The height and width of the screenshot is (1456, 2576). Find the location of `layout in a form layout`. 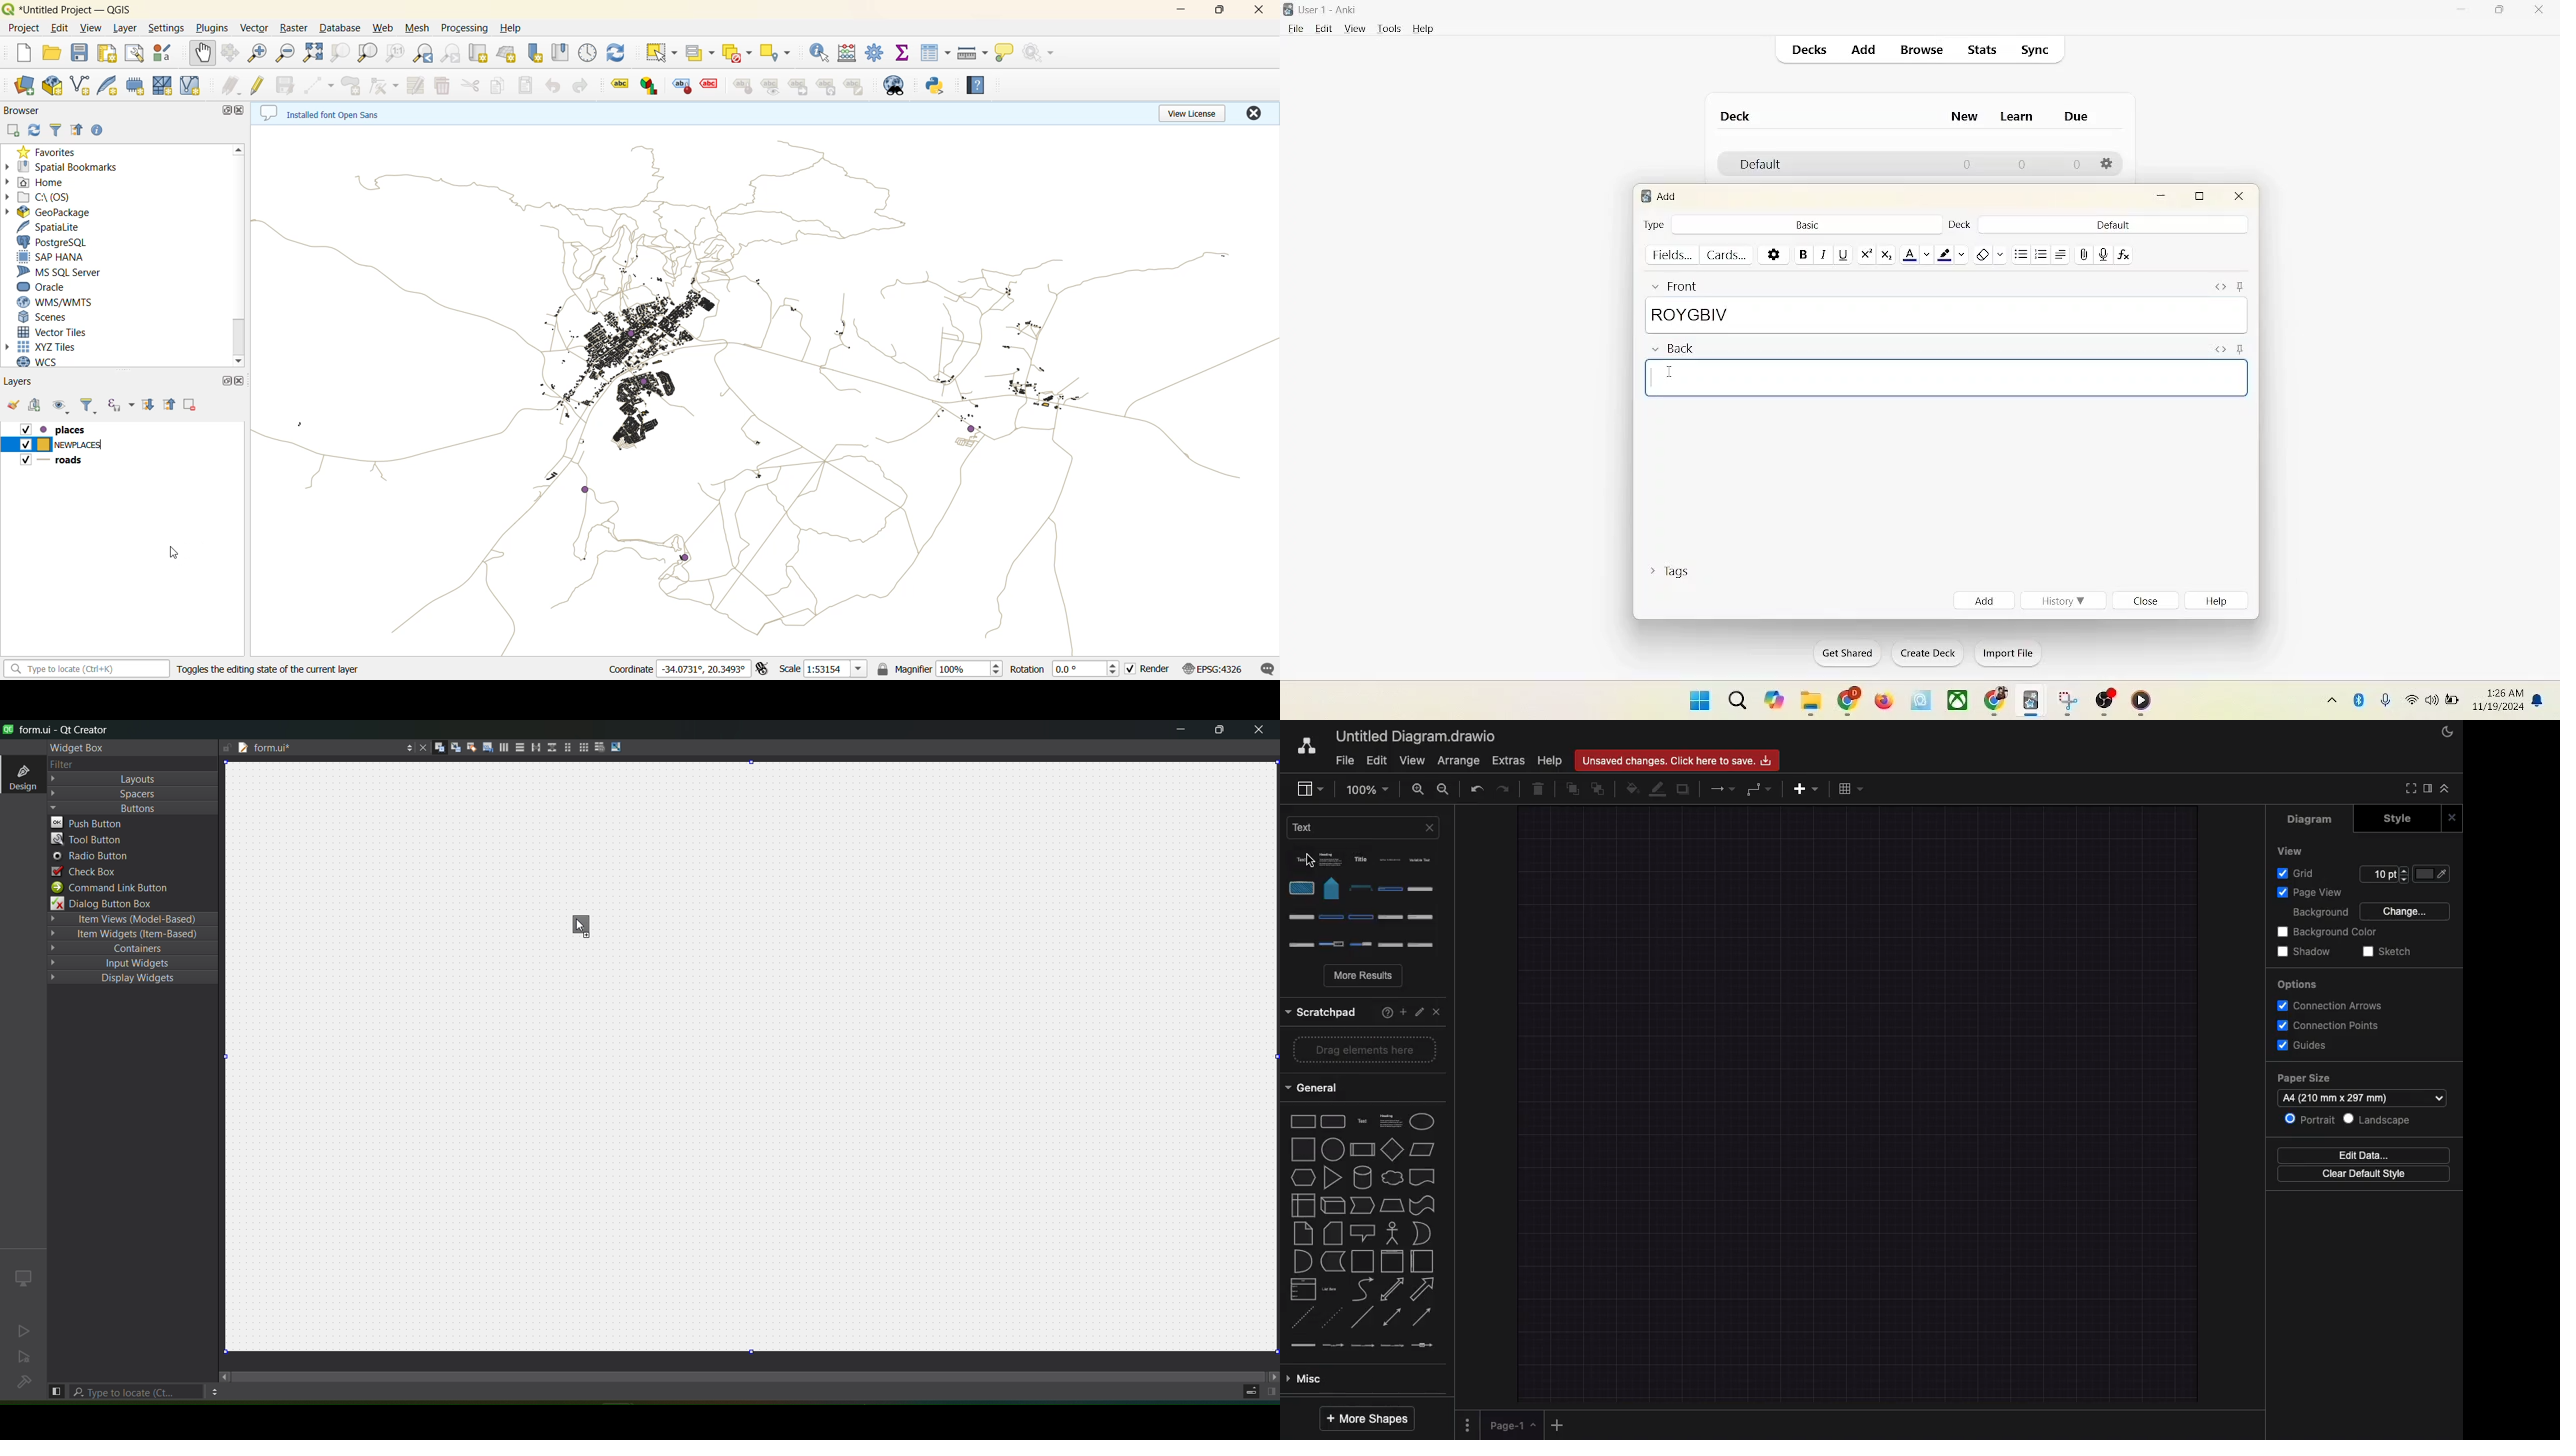

layout in a form layout is located at coordinates (567, 746).